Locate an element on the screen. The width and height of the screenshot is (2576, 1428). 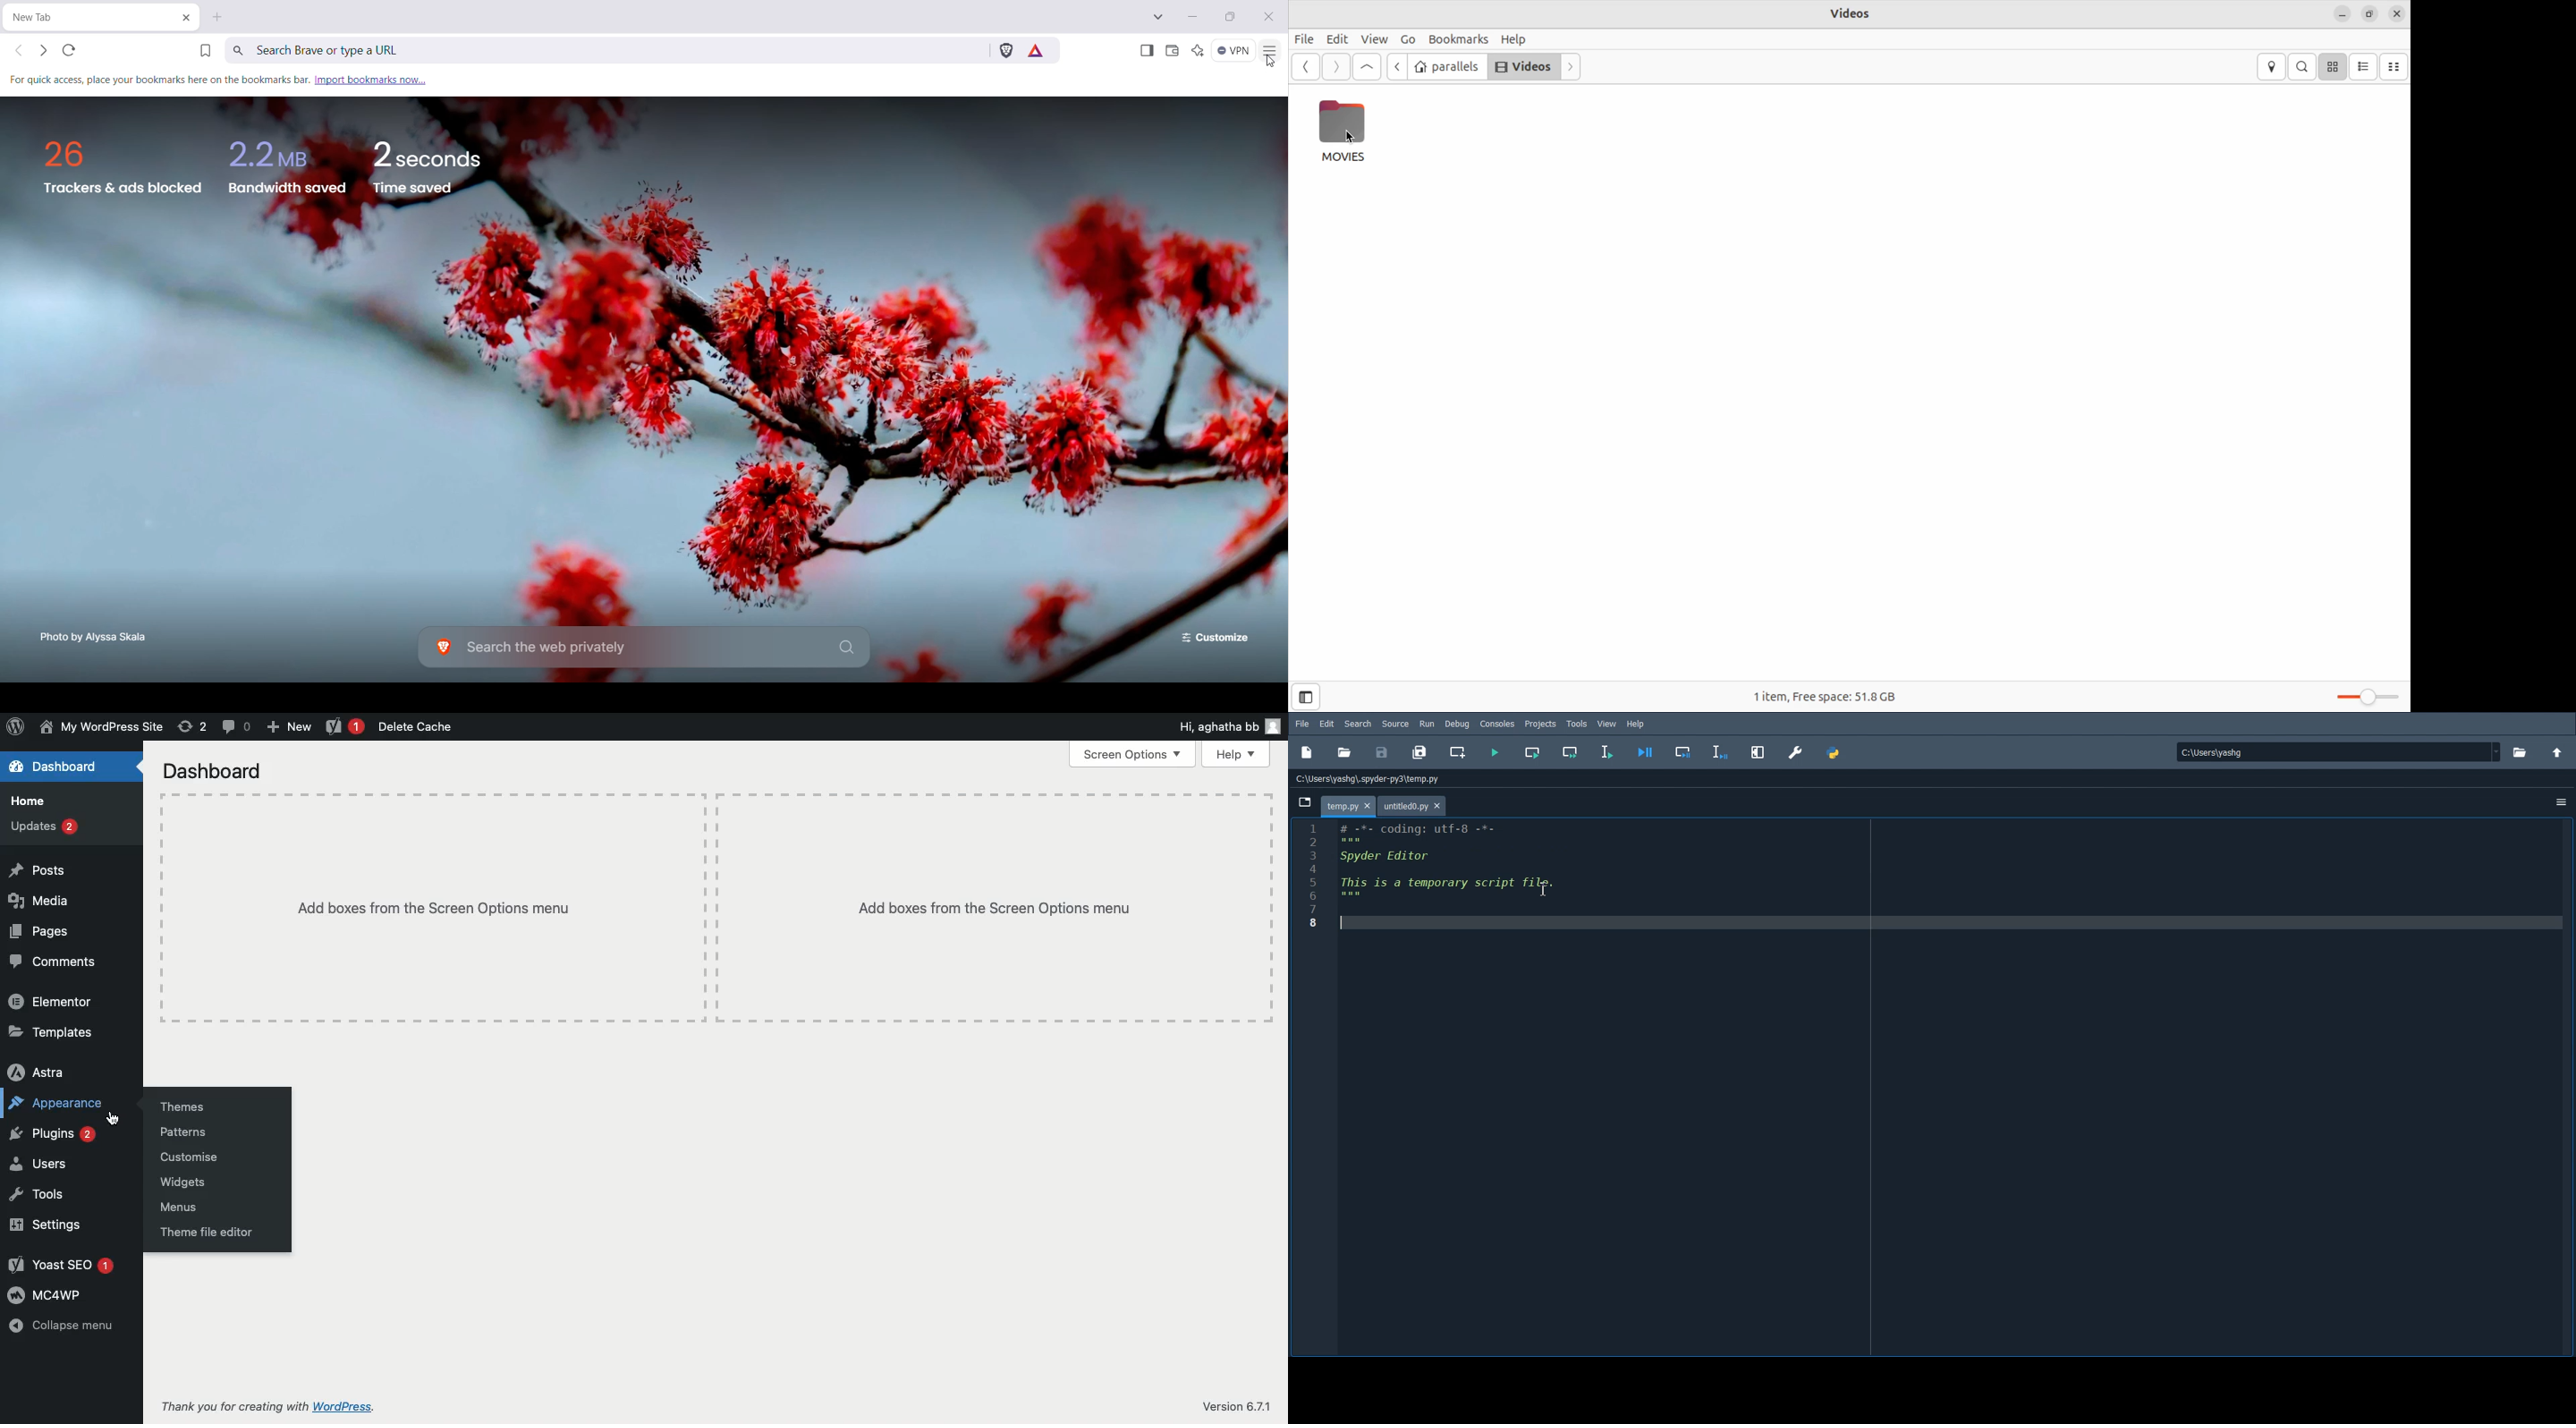
File is located at coordinates (1413, 806).